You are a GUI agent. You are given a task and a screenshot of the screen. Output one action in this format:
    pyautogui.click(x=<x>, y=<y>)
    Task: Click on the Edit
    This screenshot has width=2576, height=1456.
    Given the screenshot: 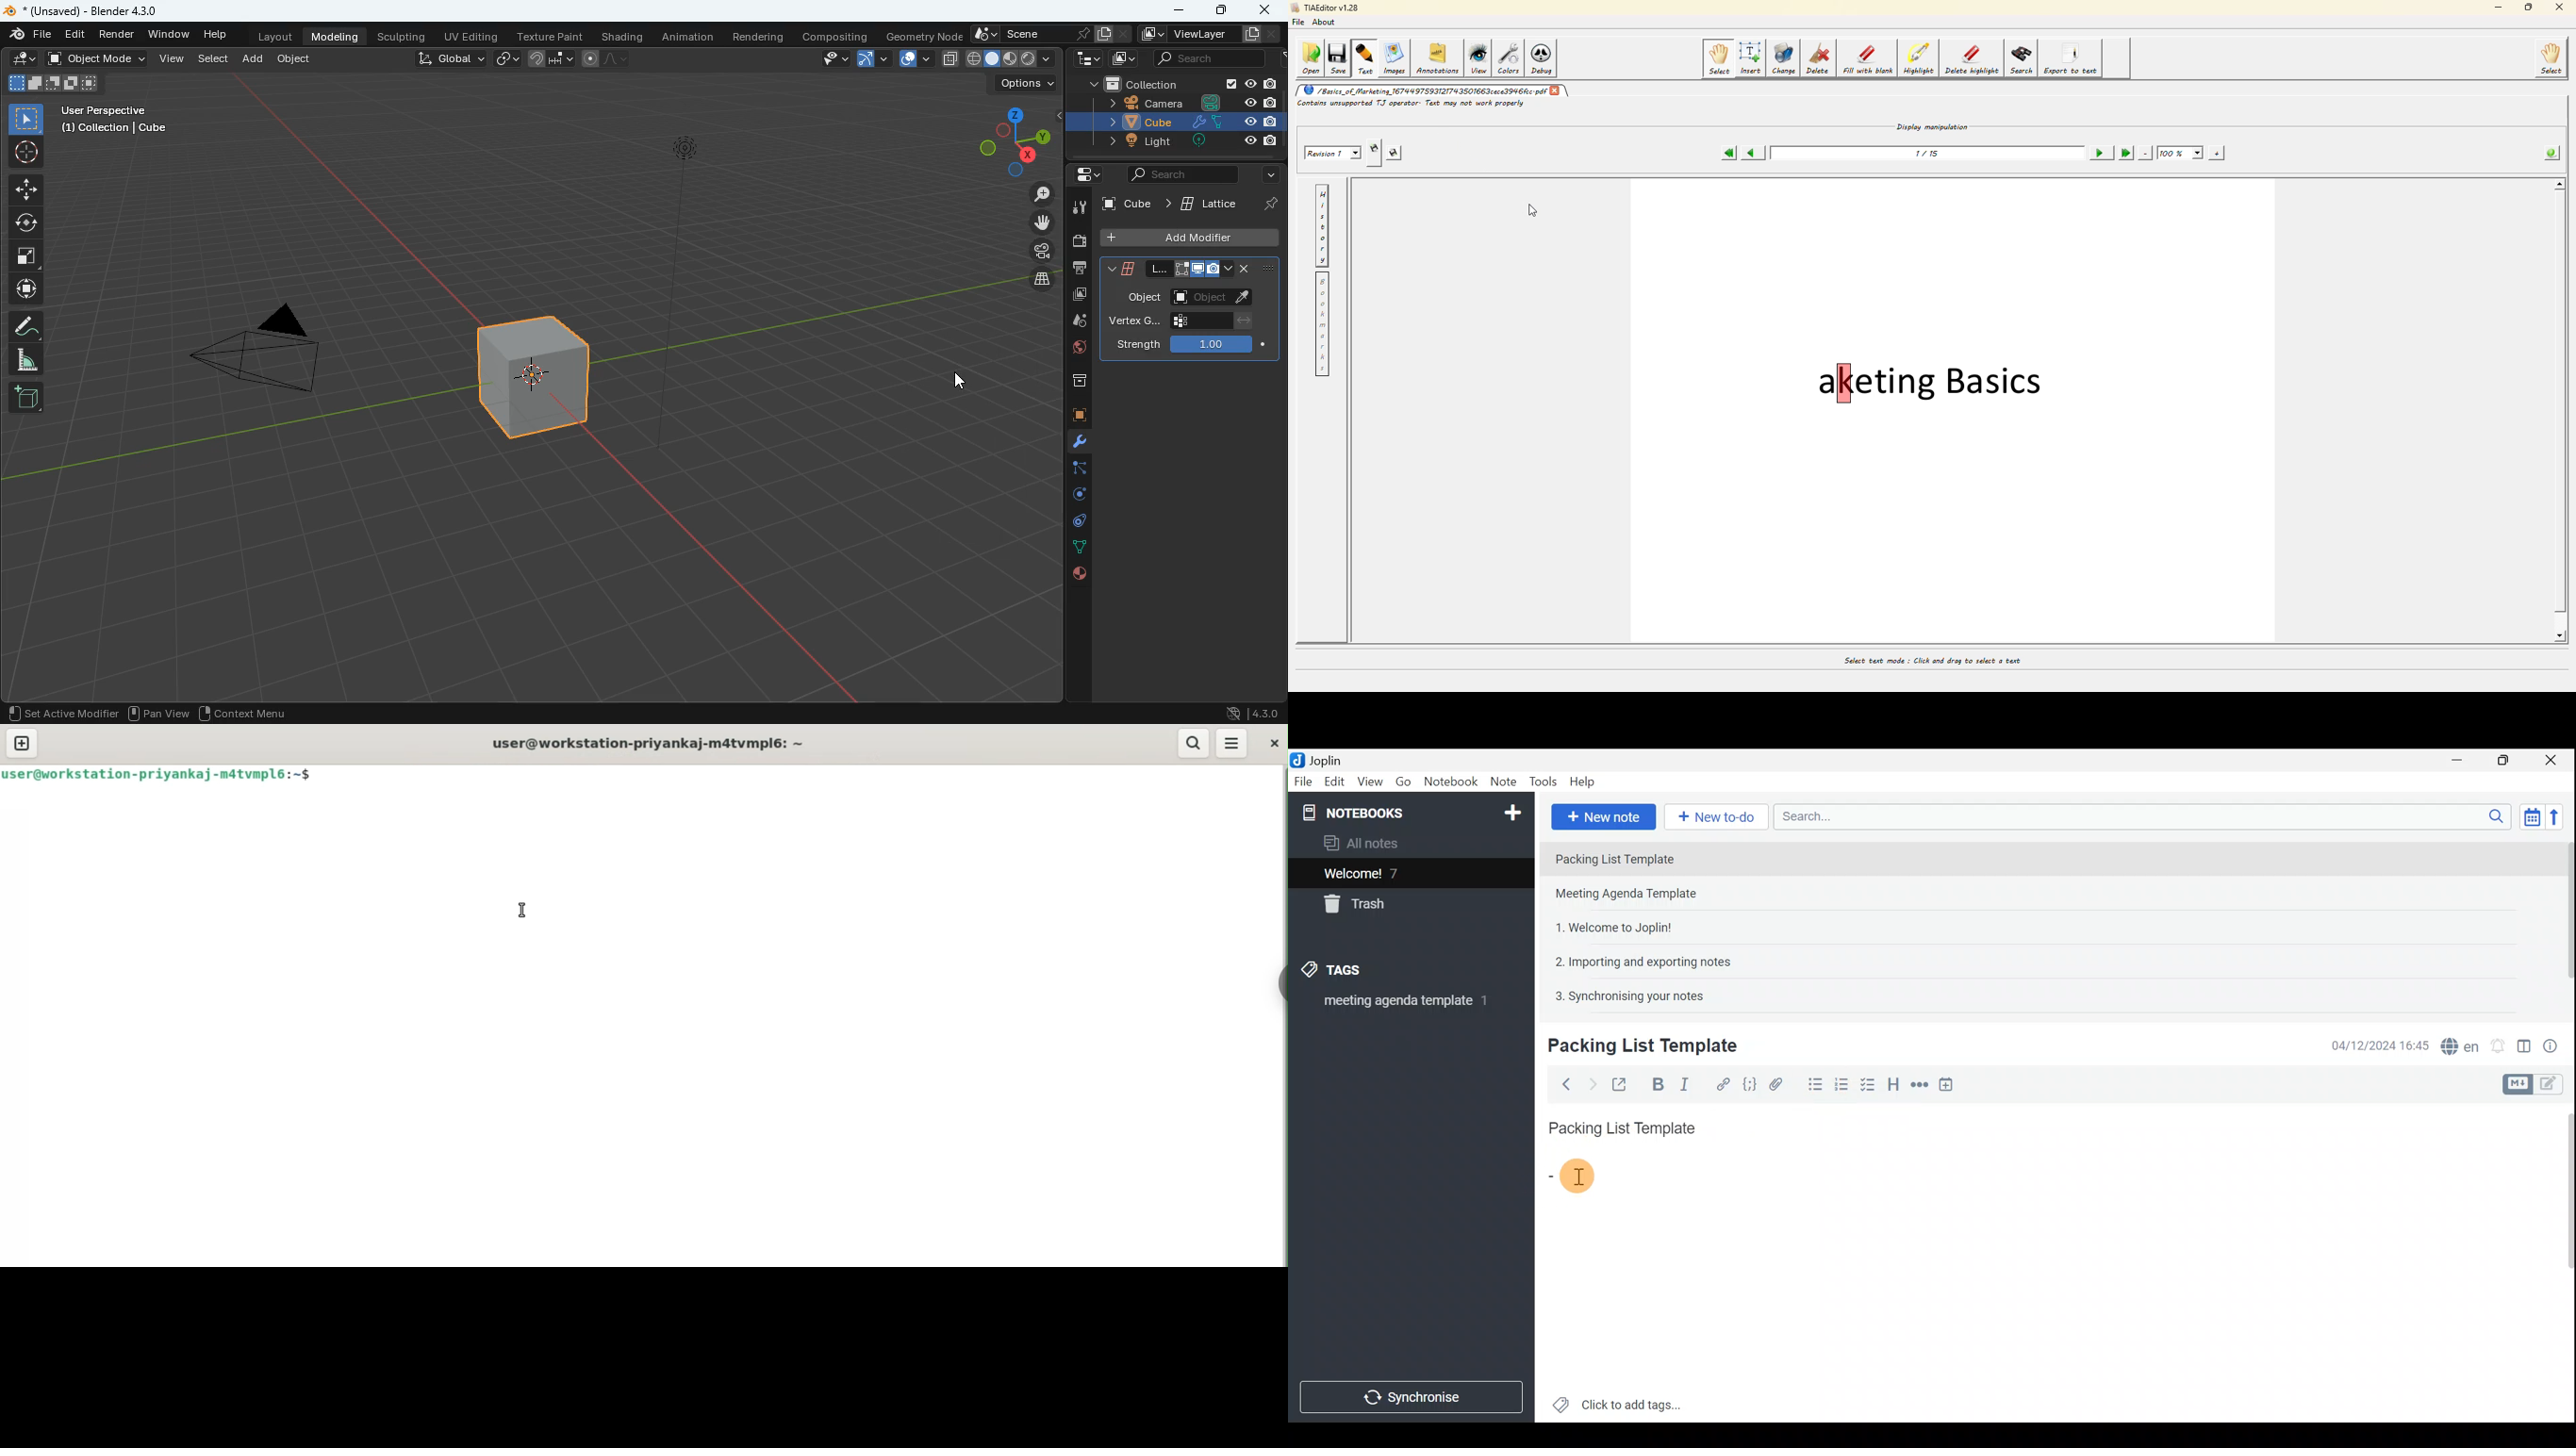 What is the action you would take?
    pyautogui.click(x=1332, y=782)
    